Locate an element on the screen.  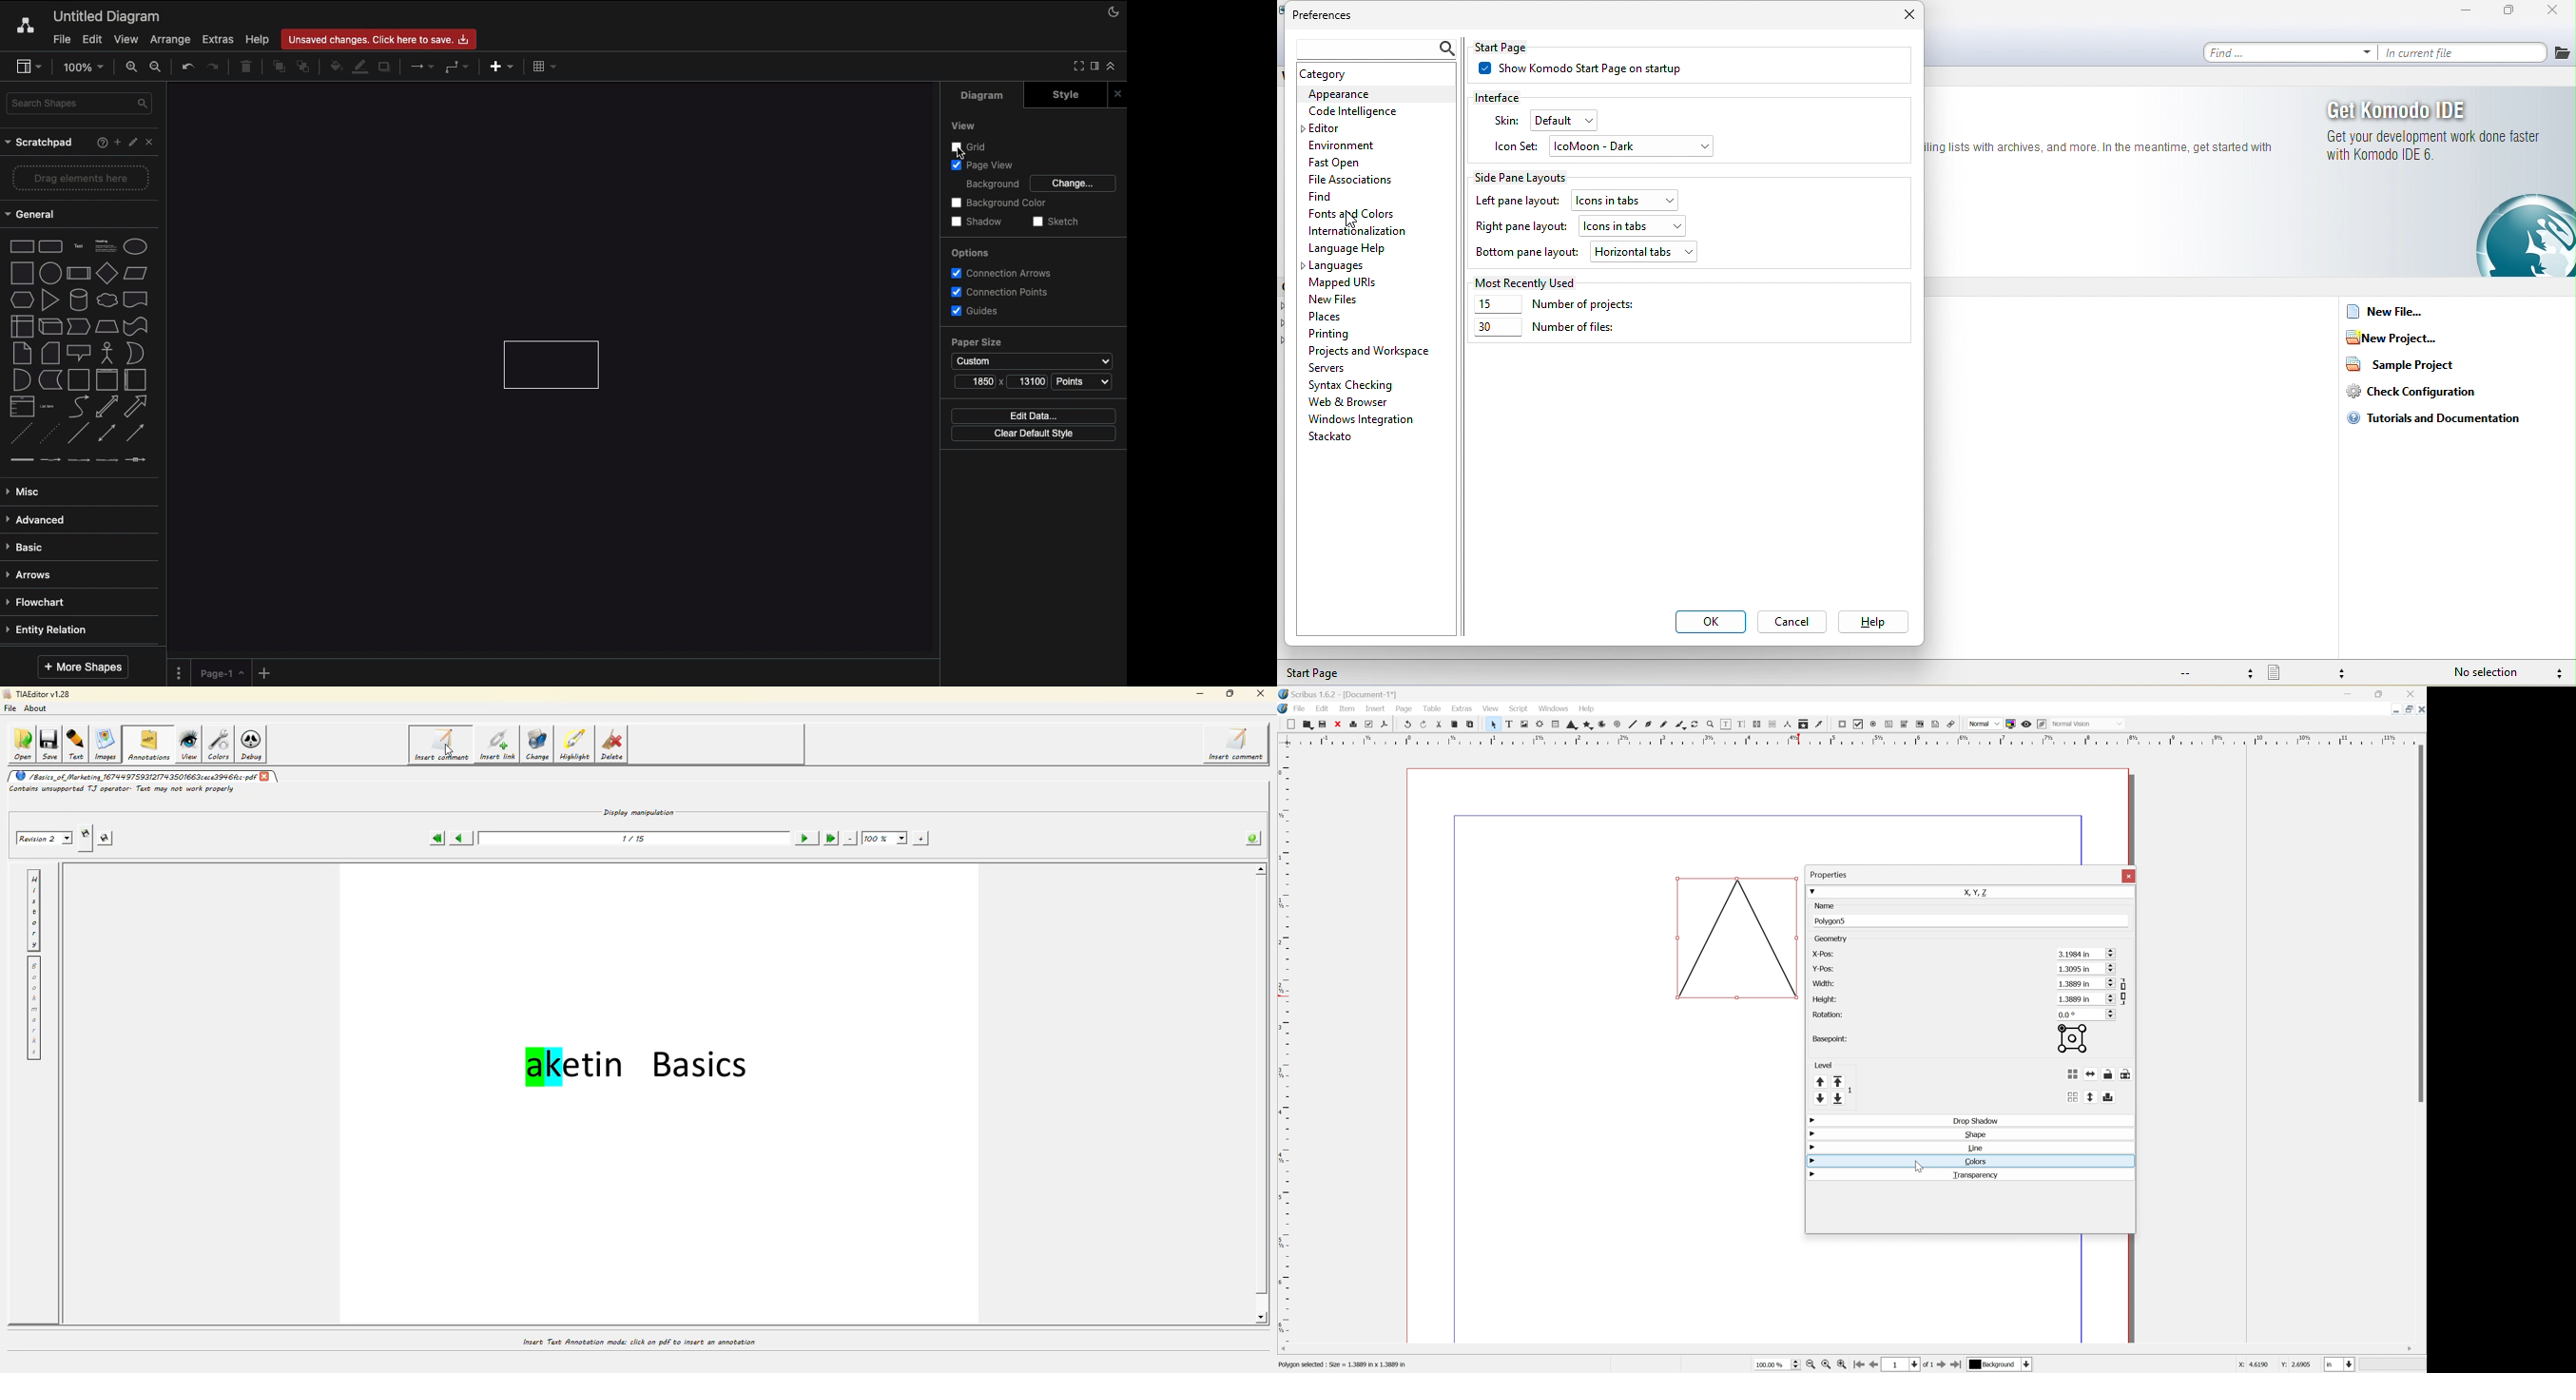
Level is located at coordinates (1823, 1064).